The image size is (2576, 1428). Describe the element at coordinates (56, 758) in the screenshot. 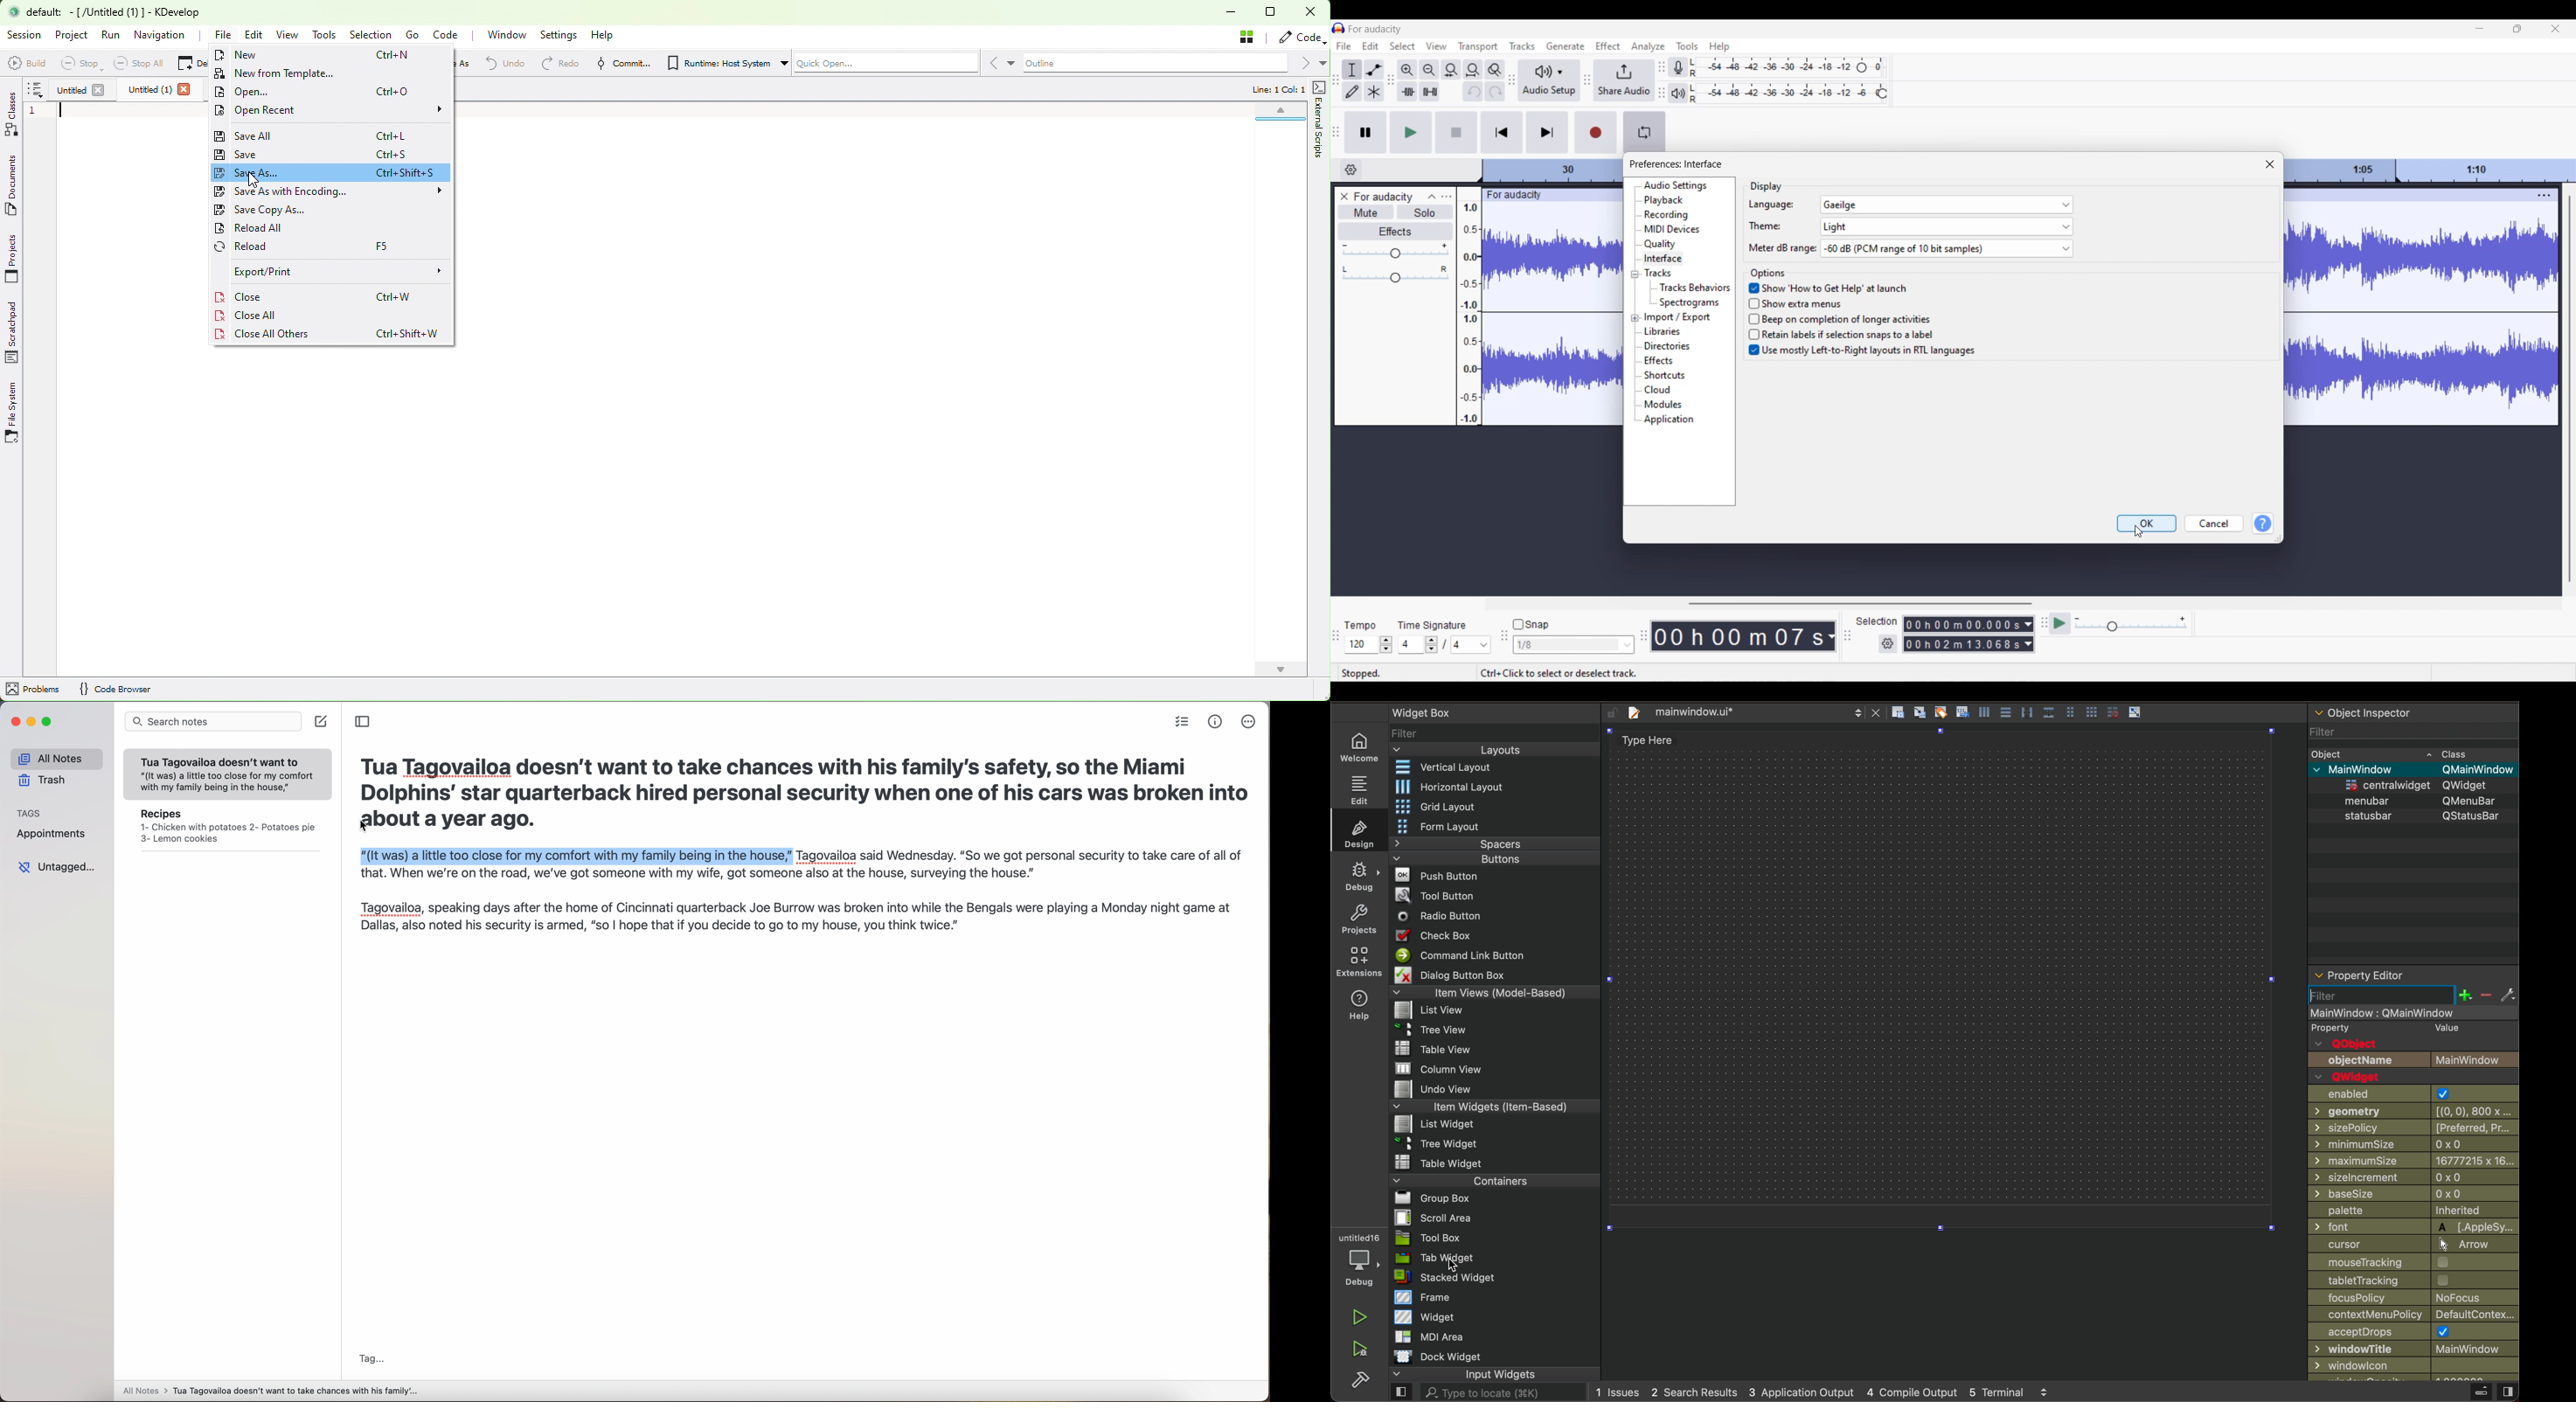

I see `all notes` at that location.